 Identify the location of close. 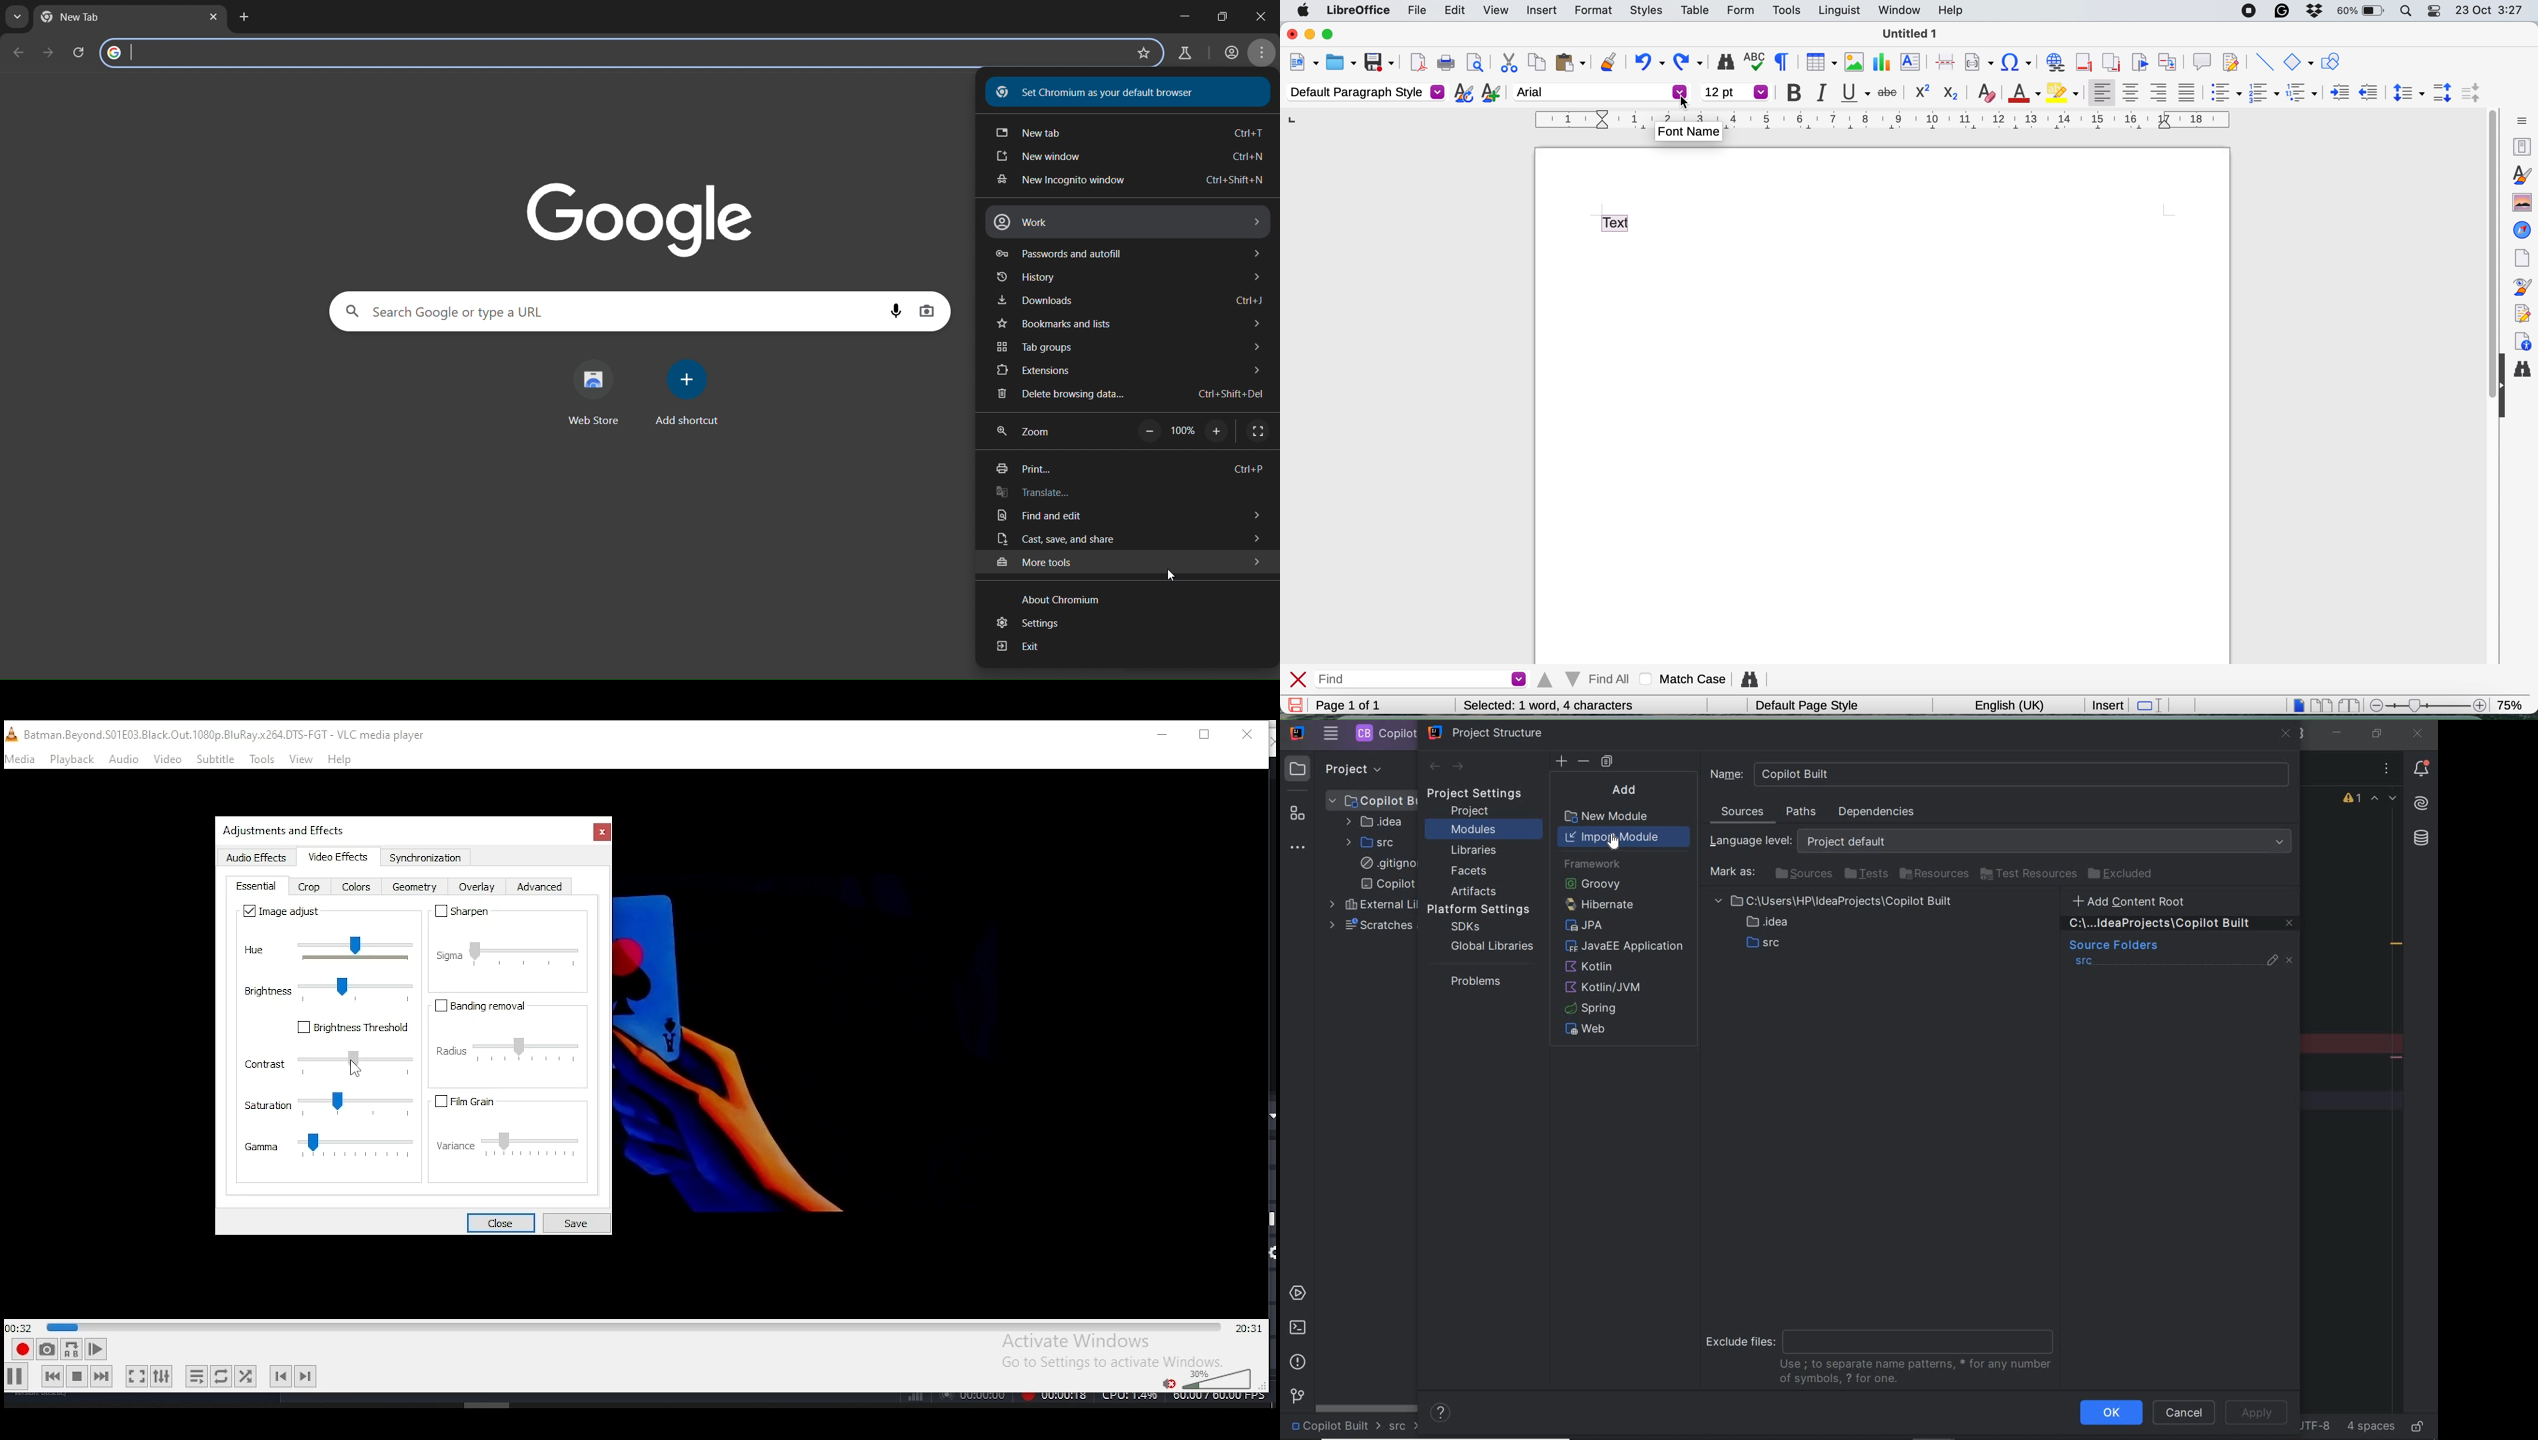
(1299, 678).